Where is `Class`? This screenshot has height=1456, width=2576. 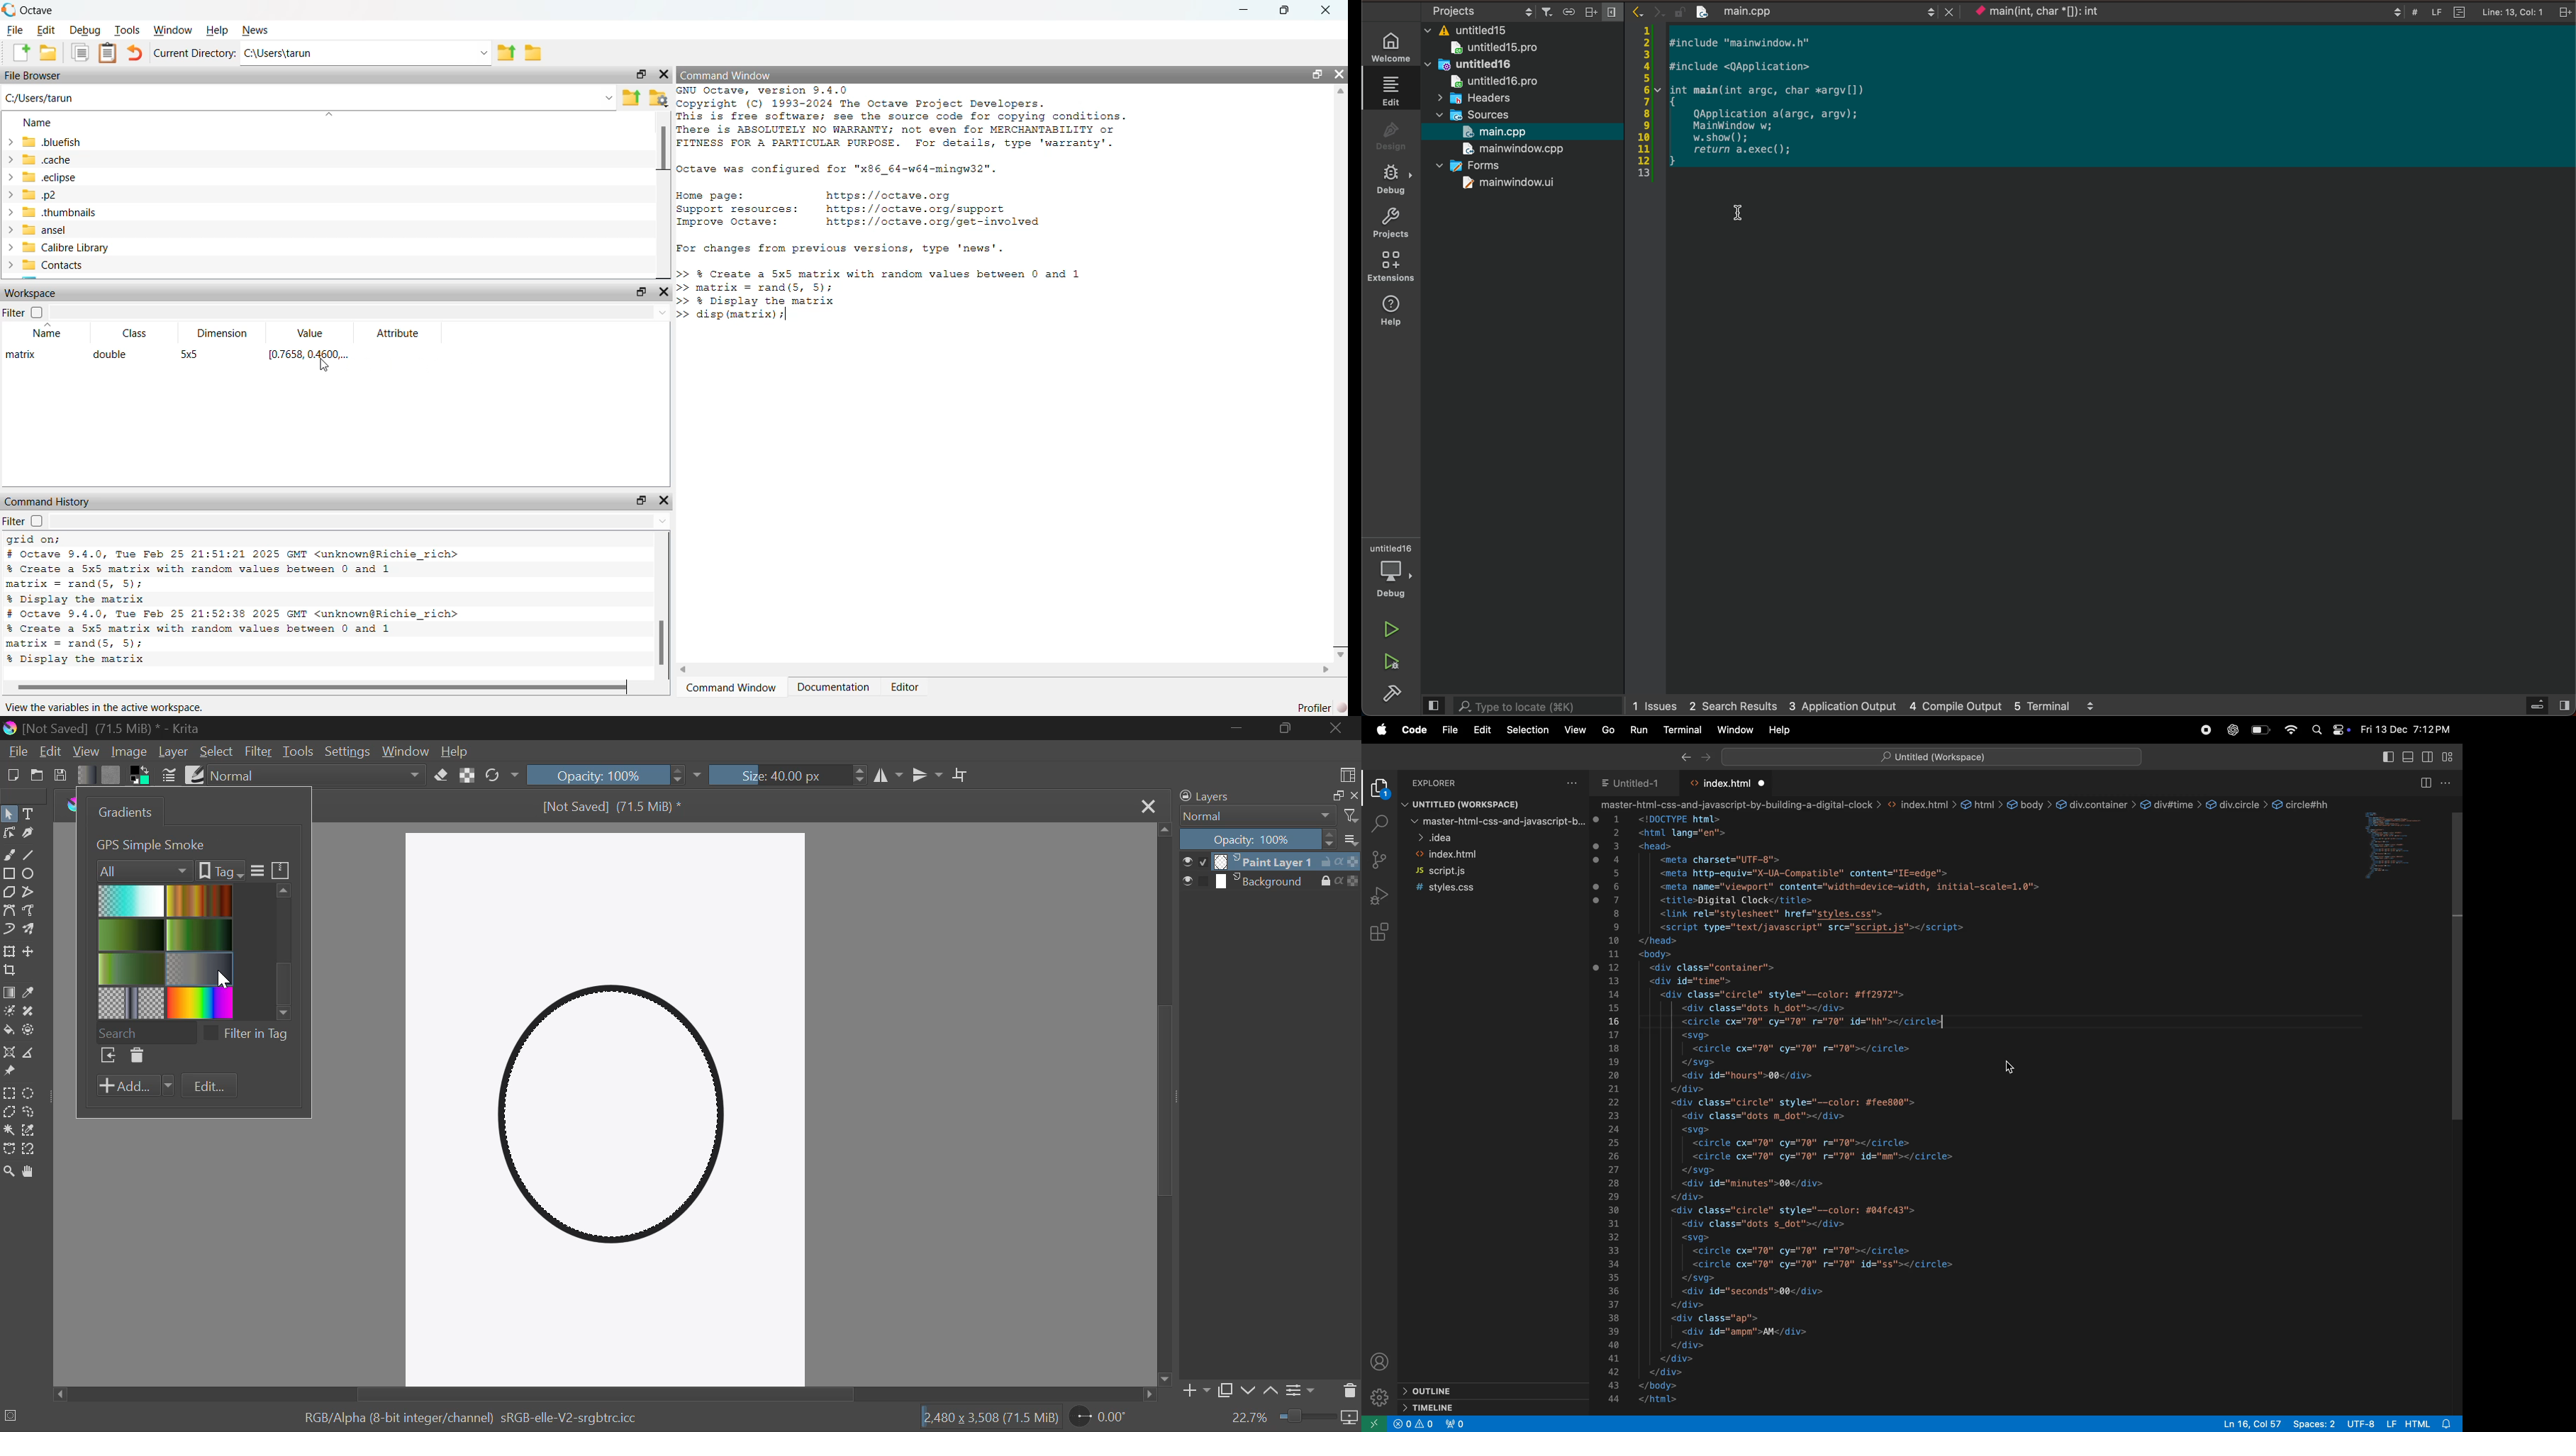 Class is located at coordinates (132, 334).